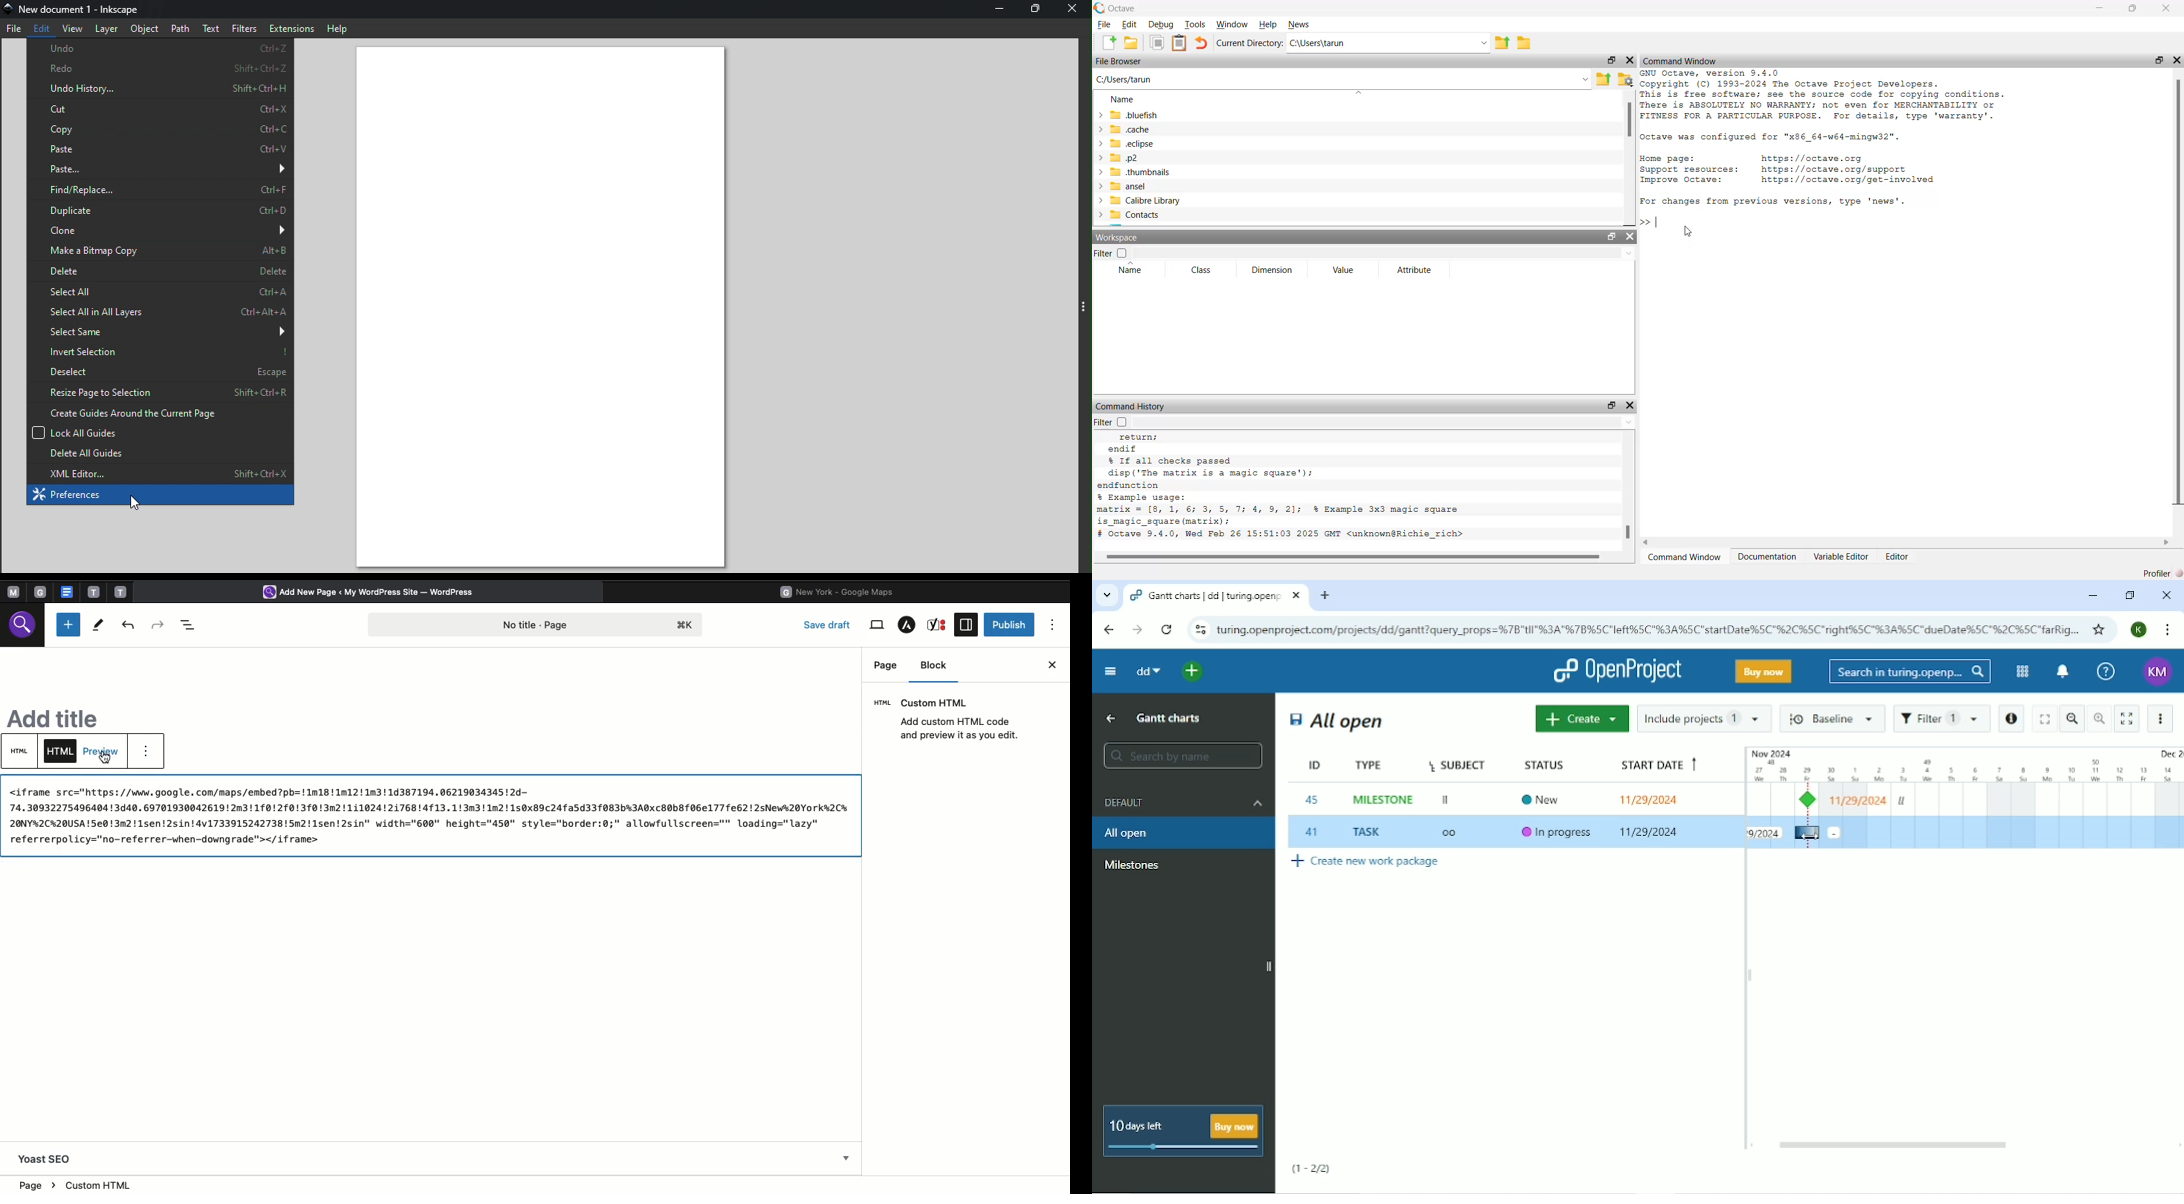  Describe the element at coordinates (2138, 630) in the screenshot. I see `Account` at that location.